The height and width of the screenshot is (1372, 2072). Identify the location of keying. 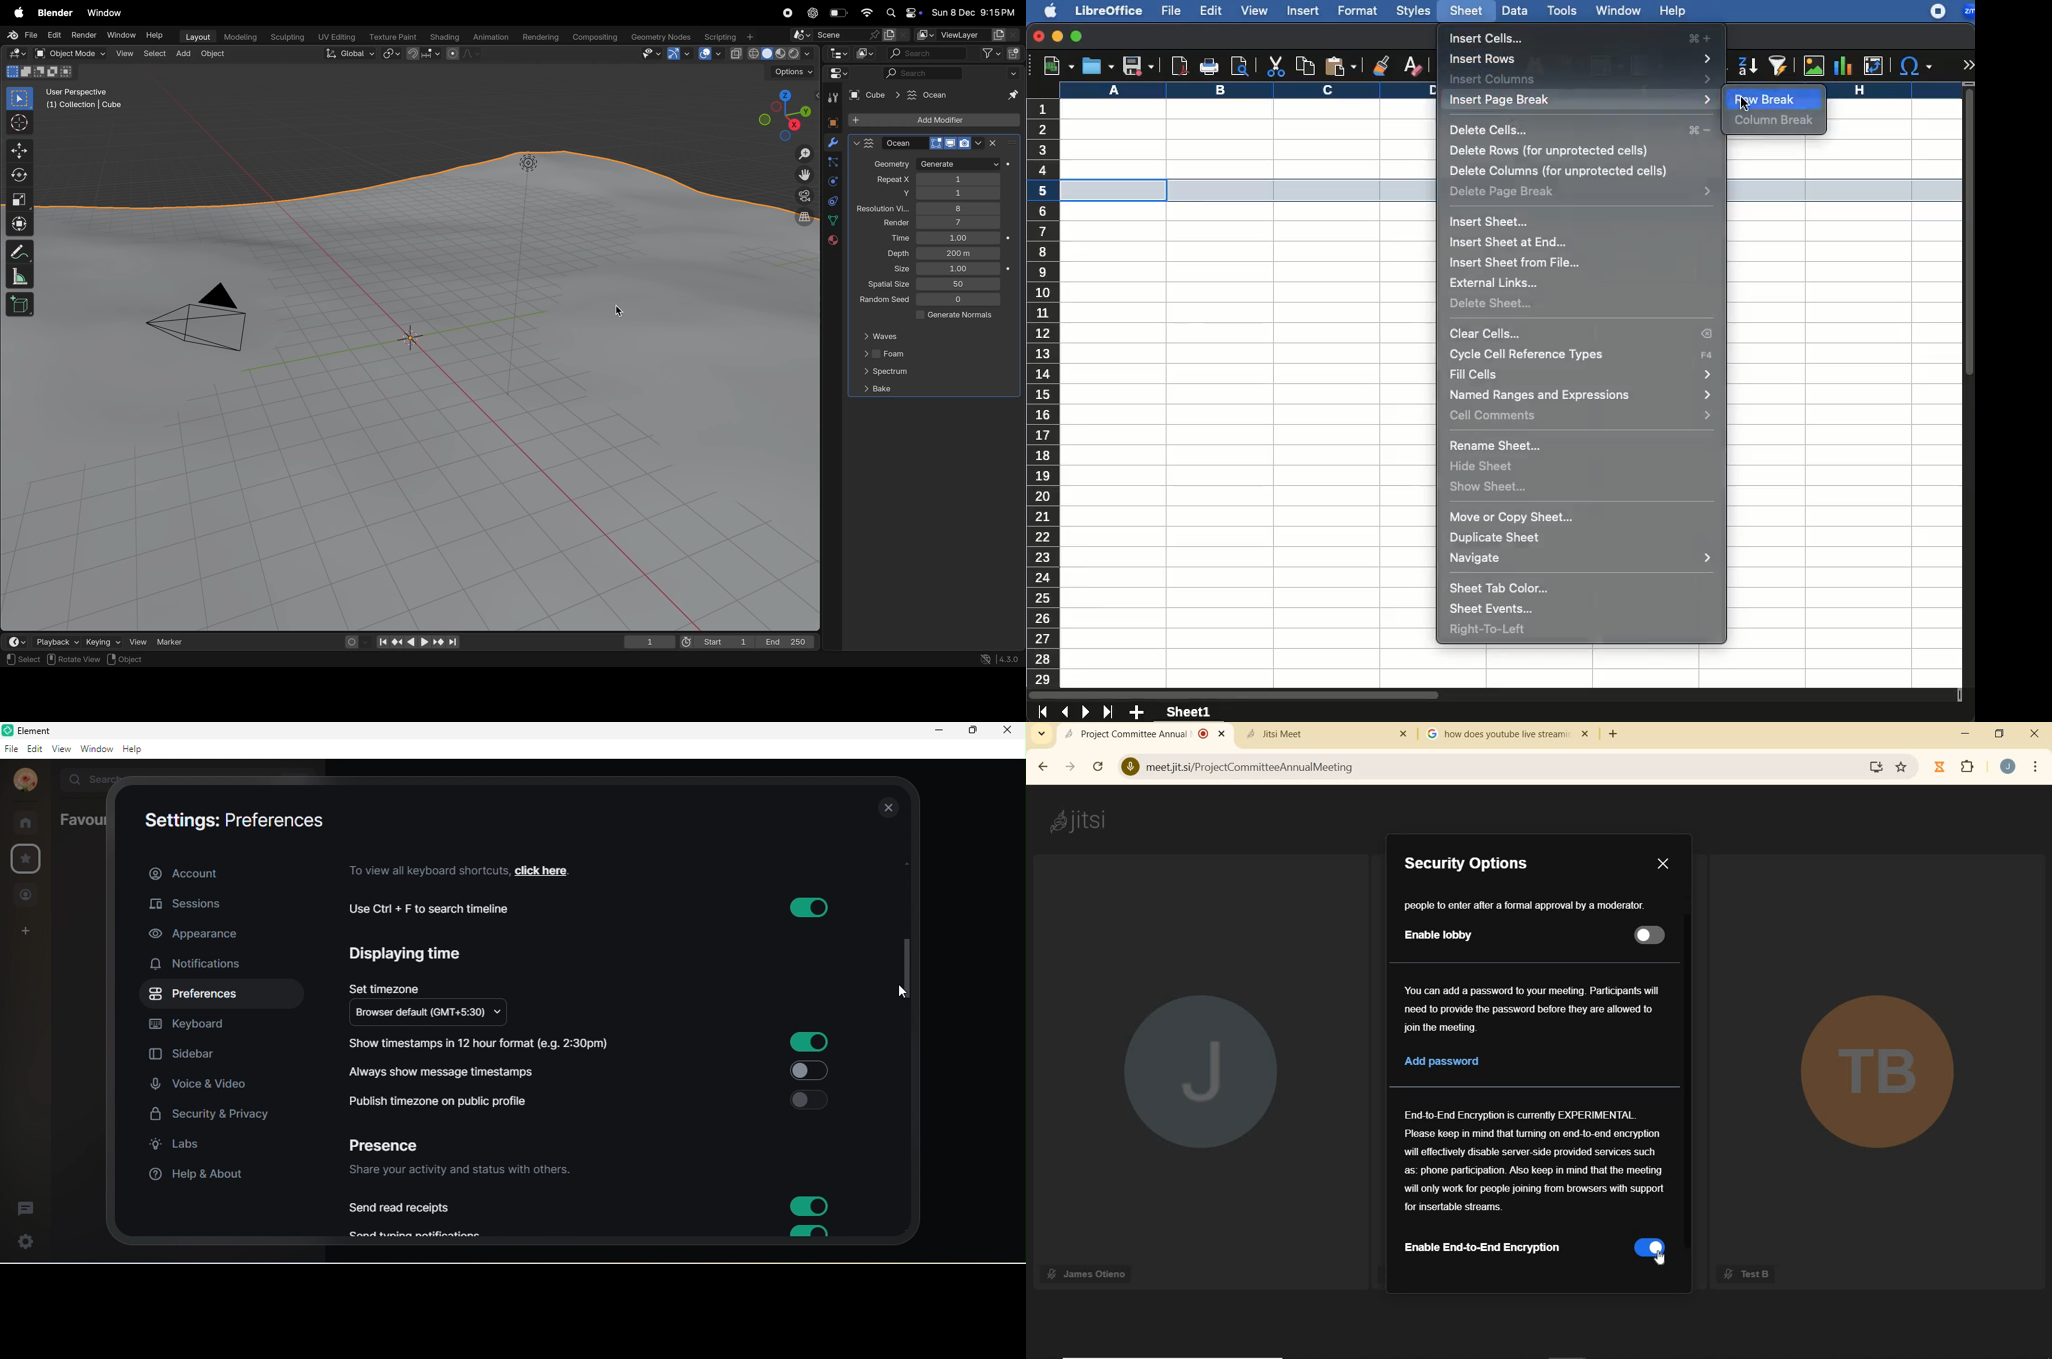
(101, 641).